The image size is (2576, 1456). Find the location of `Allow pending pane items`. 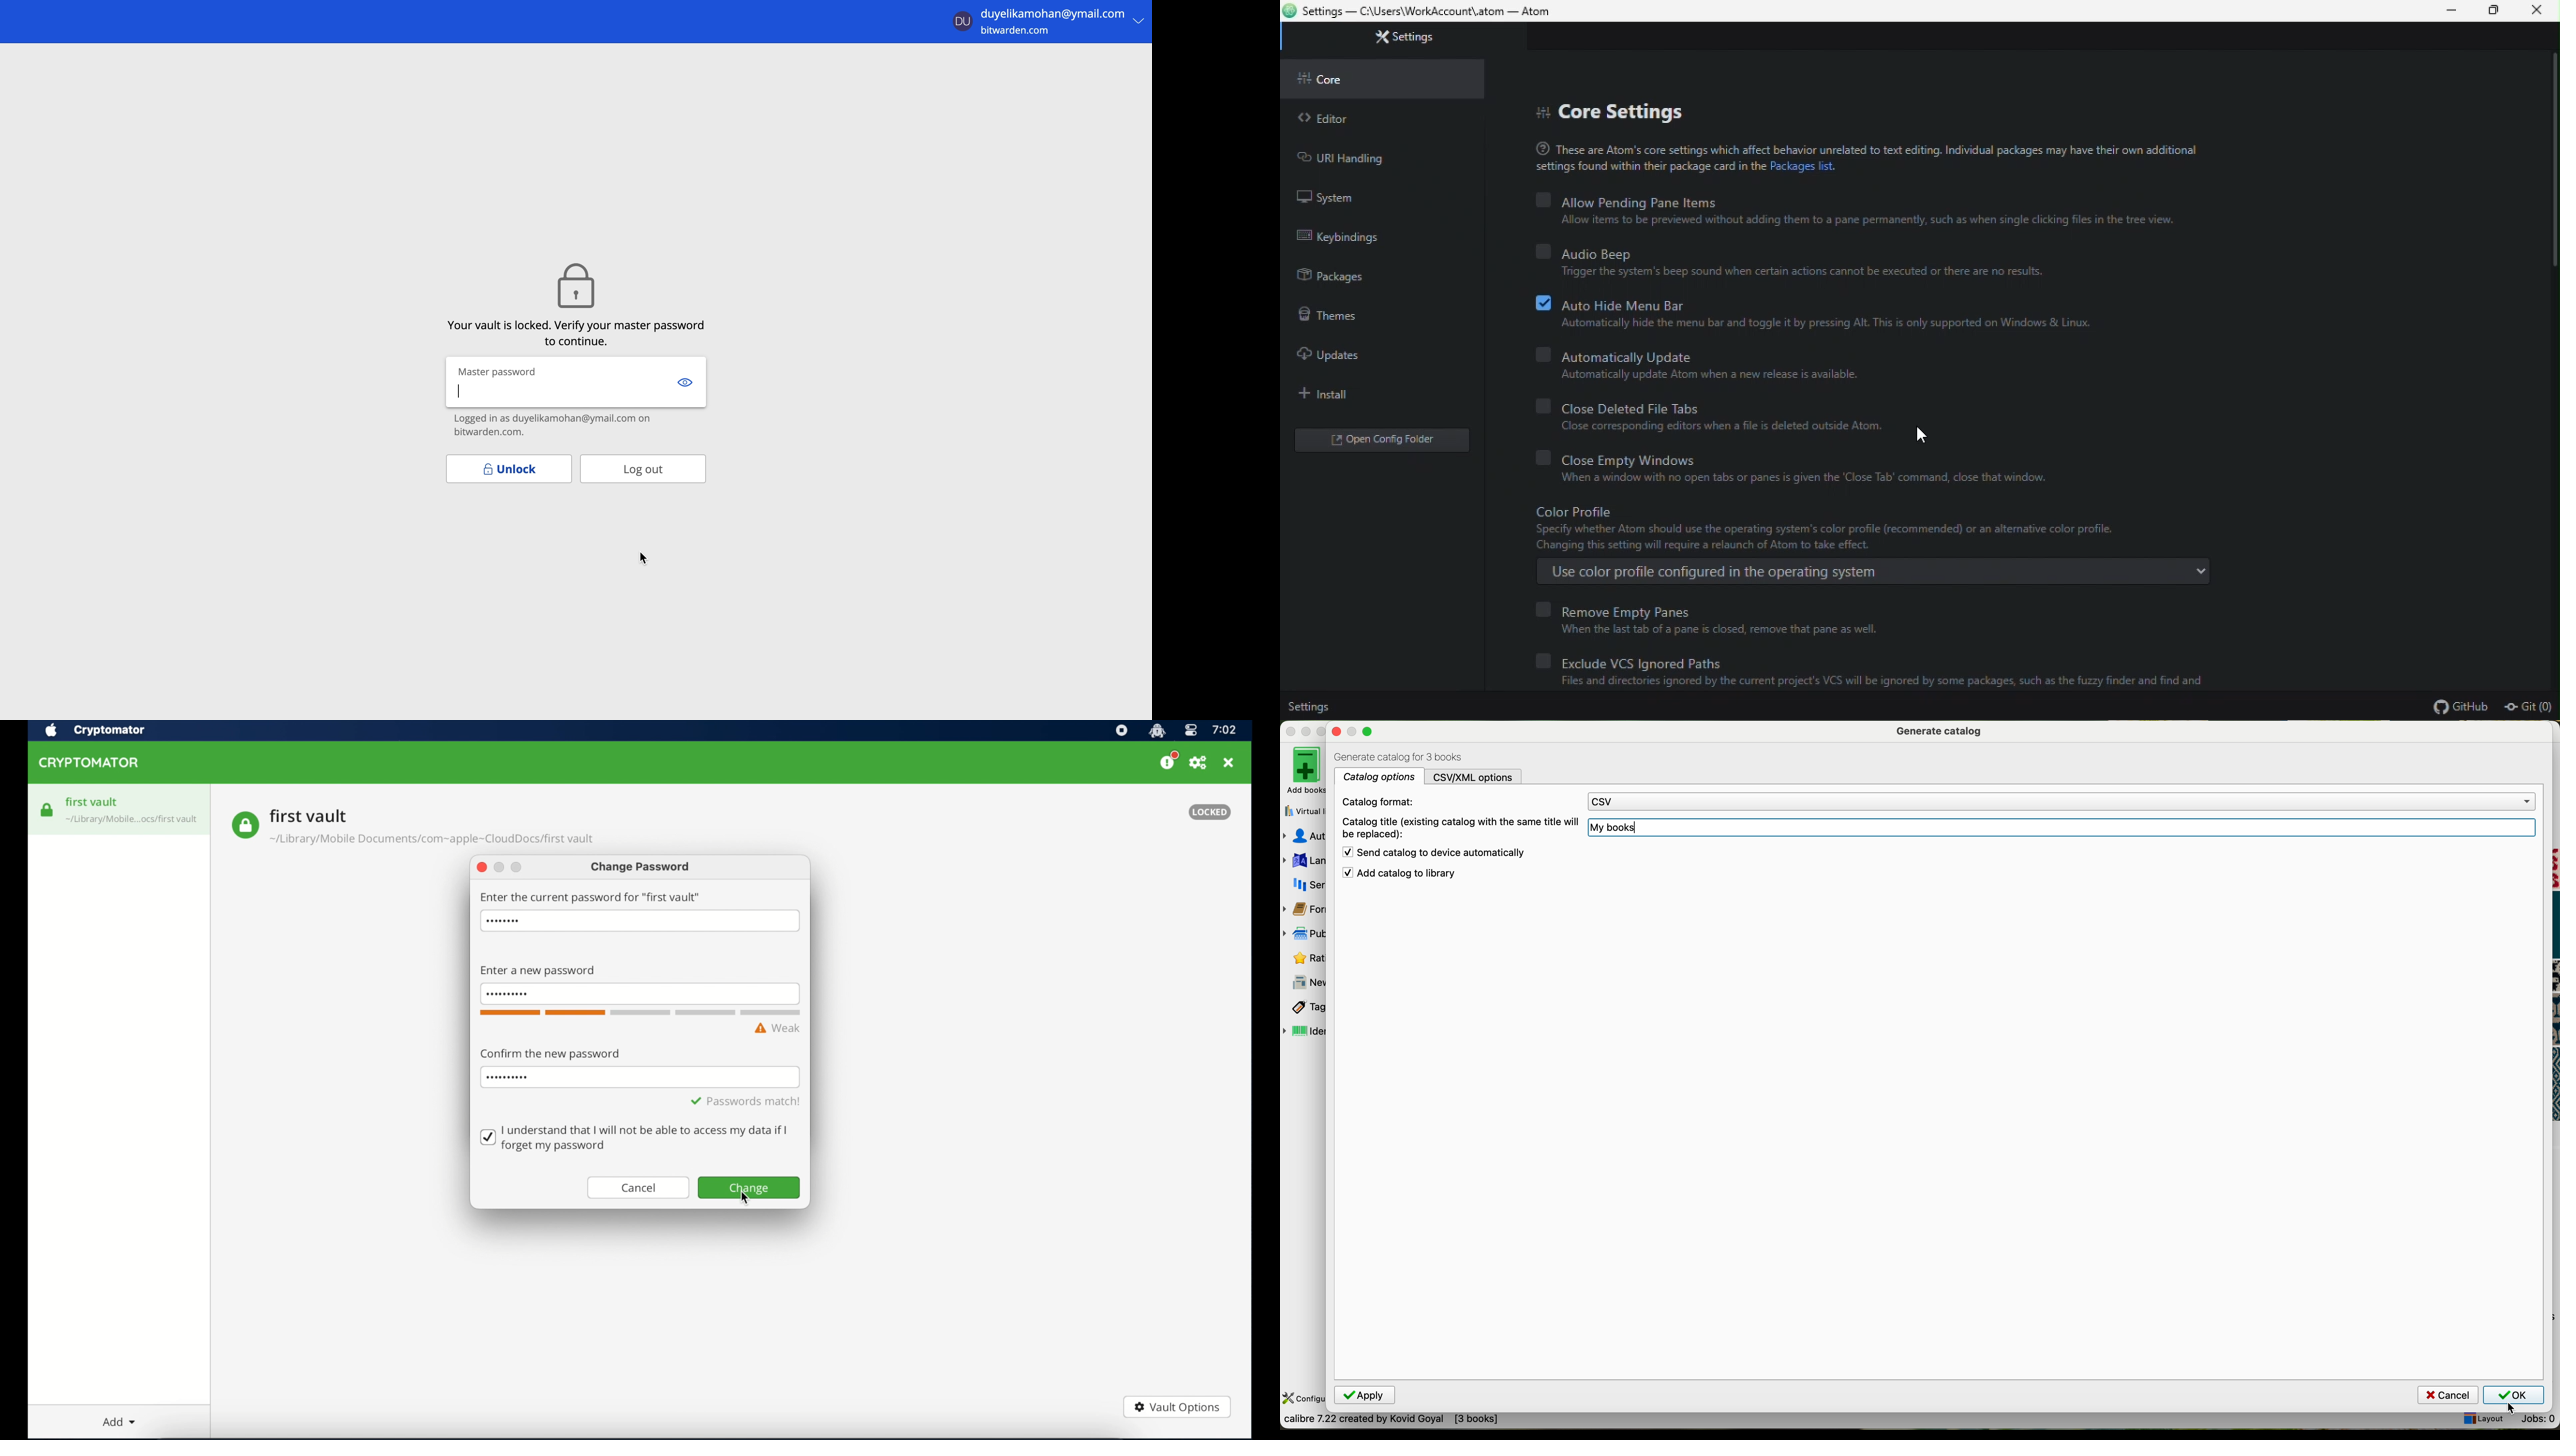

Allow pending pane items is located at coordinates (1867, 207).